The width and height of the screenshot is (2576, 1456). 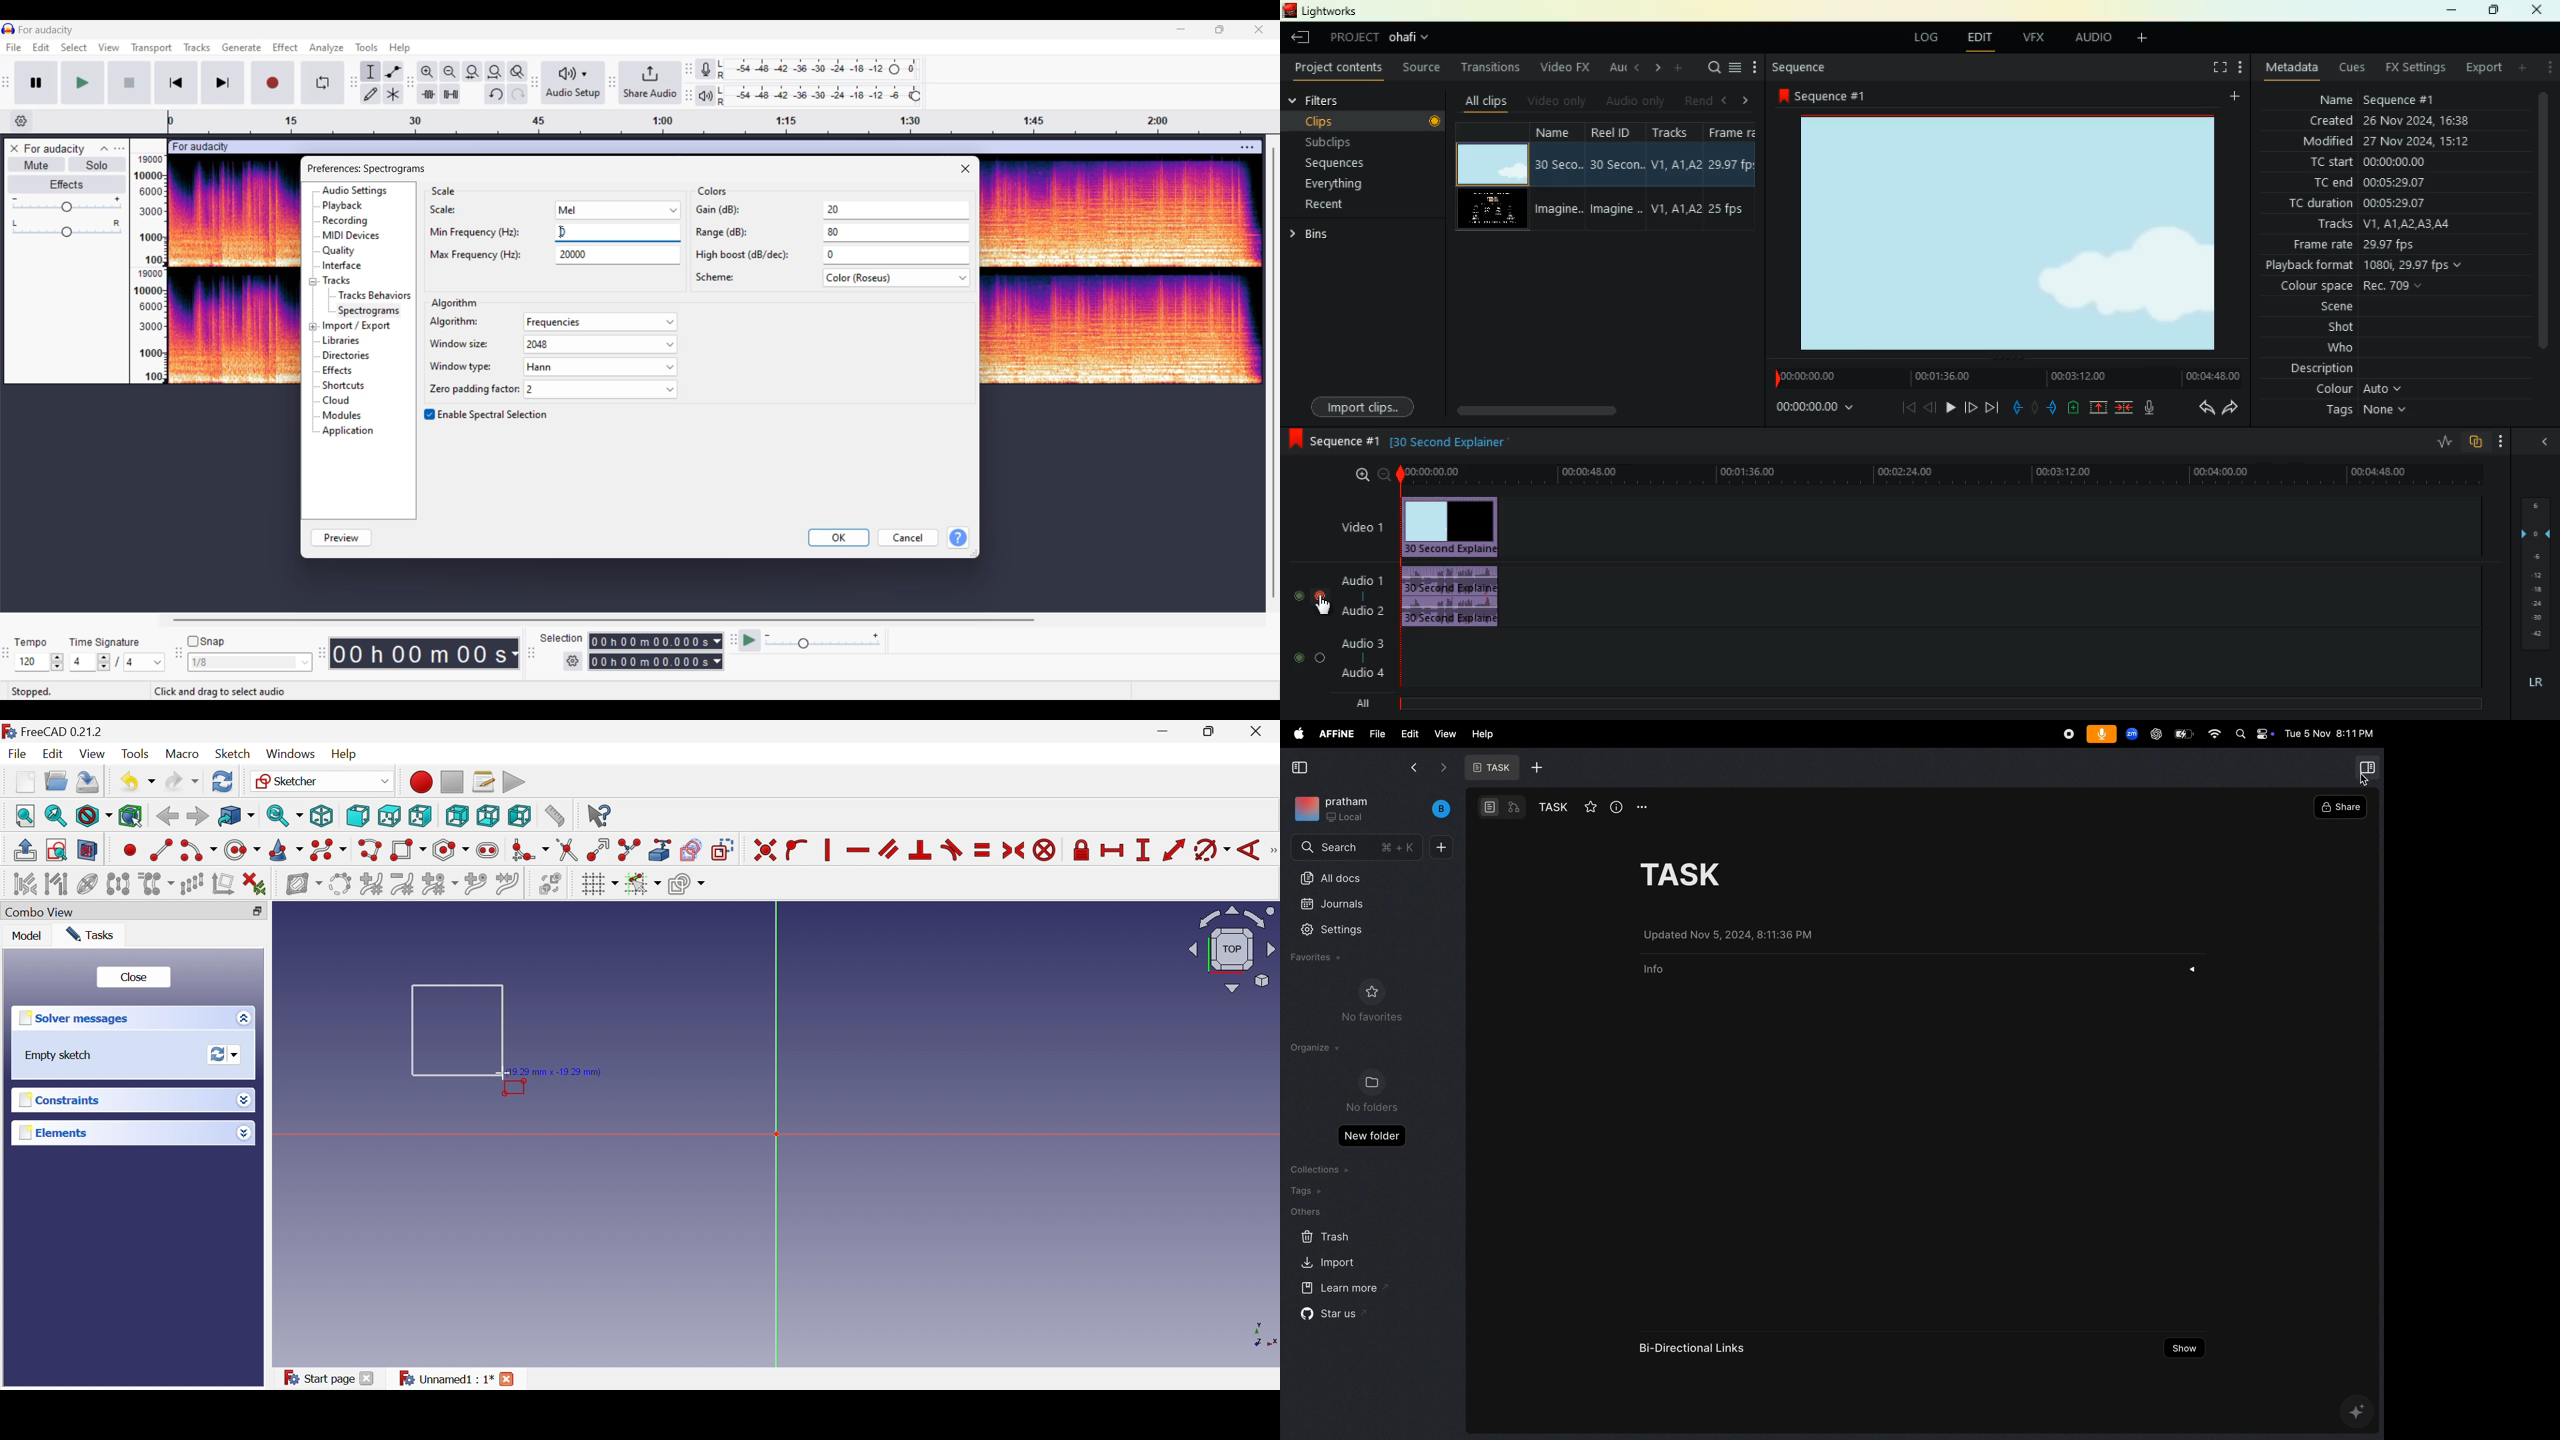 I want to click on Draw tool, so click(x=371, y=94).